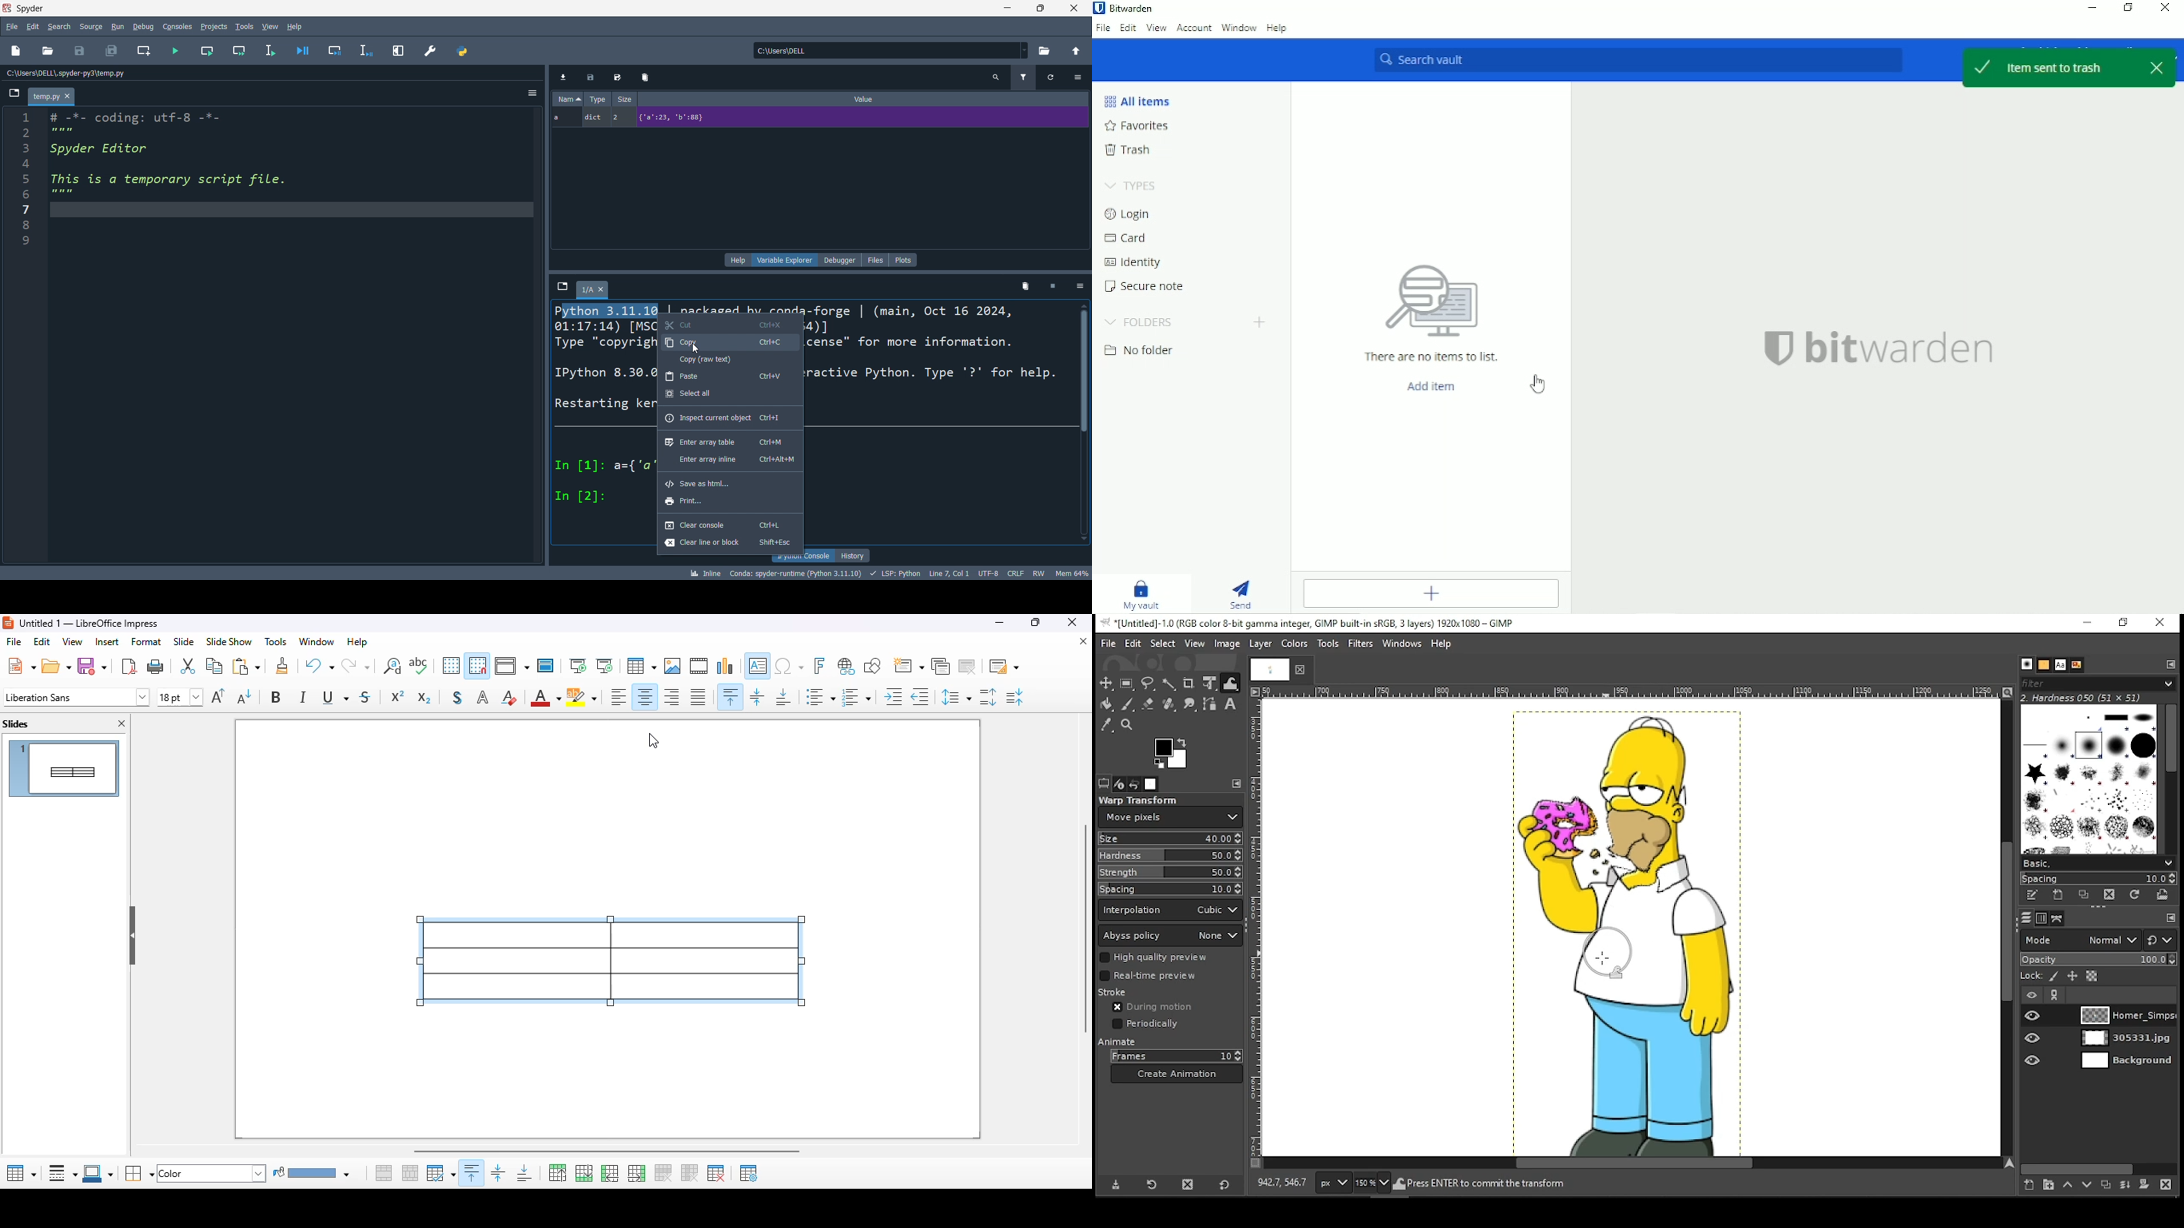 The image size is (2184, 1232). I want to click on duplicate layer, so click(2105, 1186).